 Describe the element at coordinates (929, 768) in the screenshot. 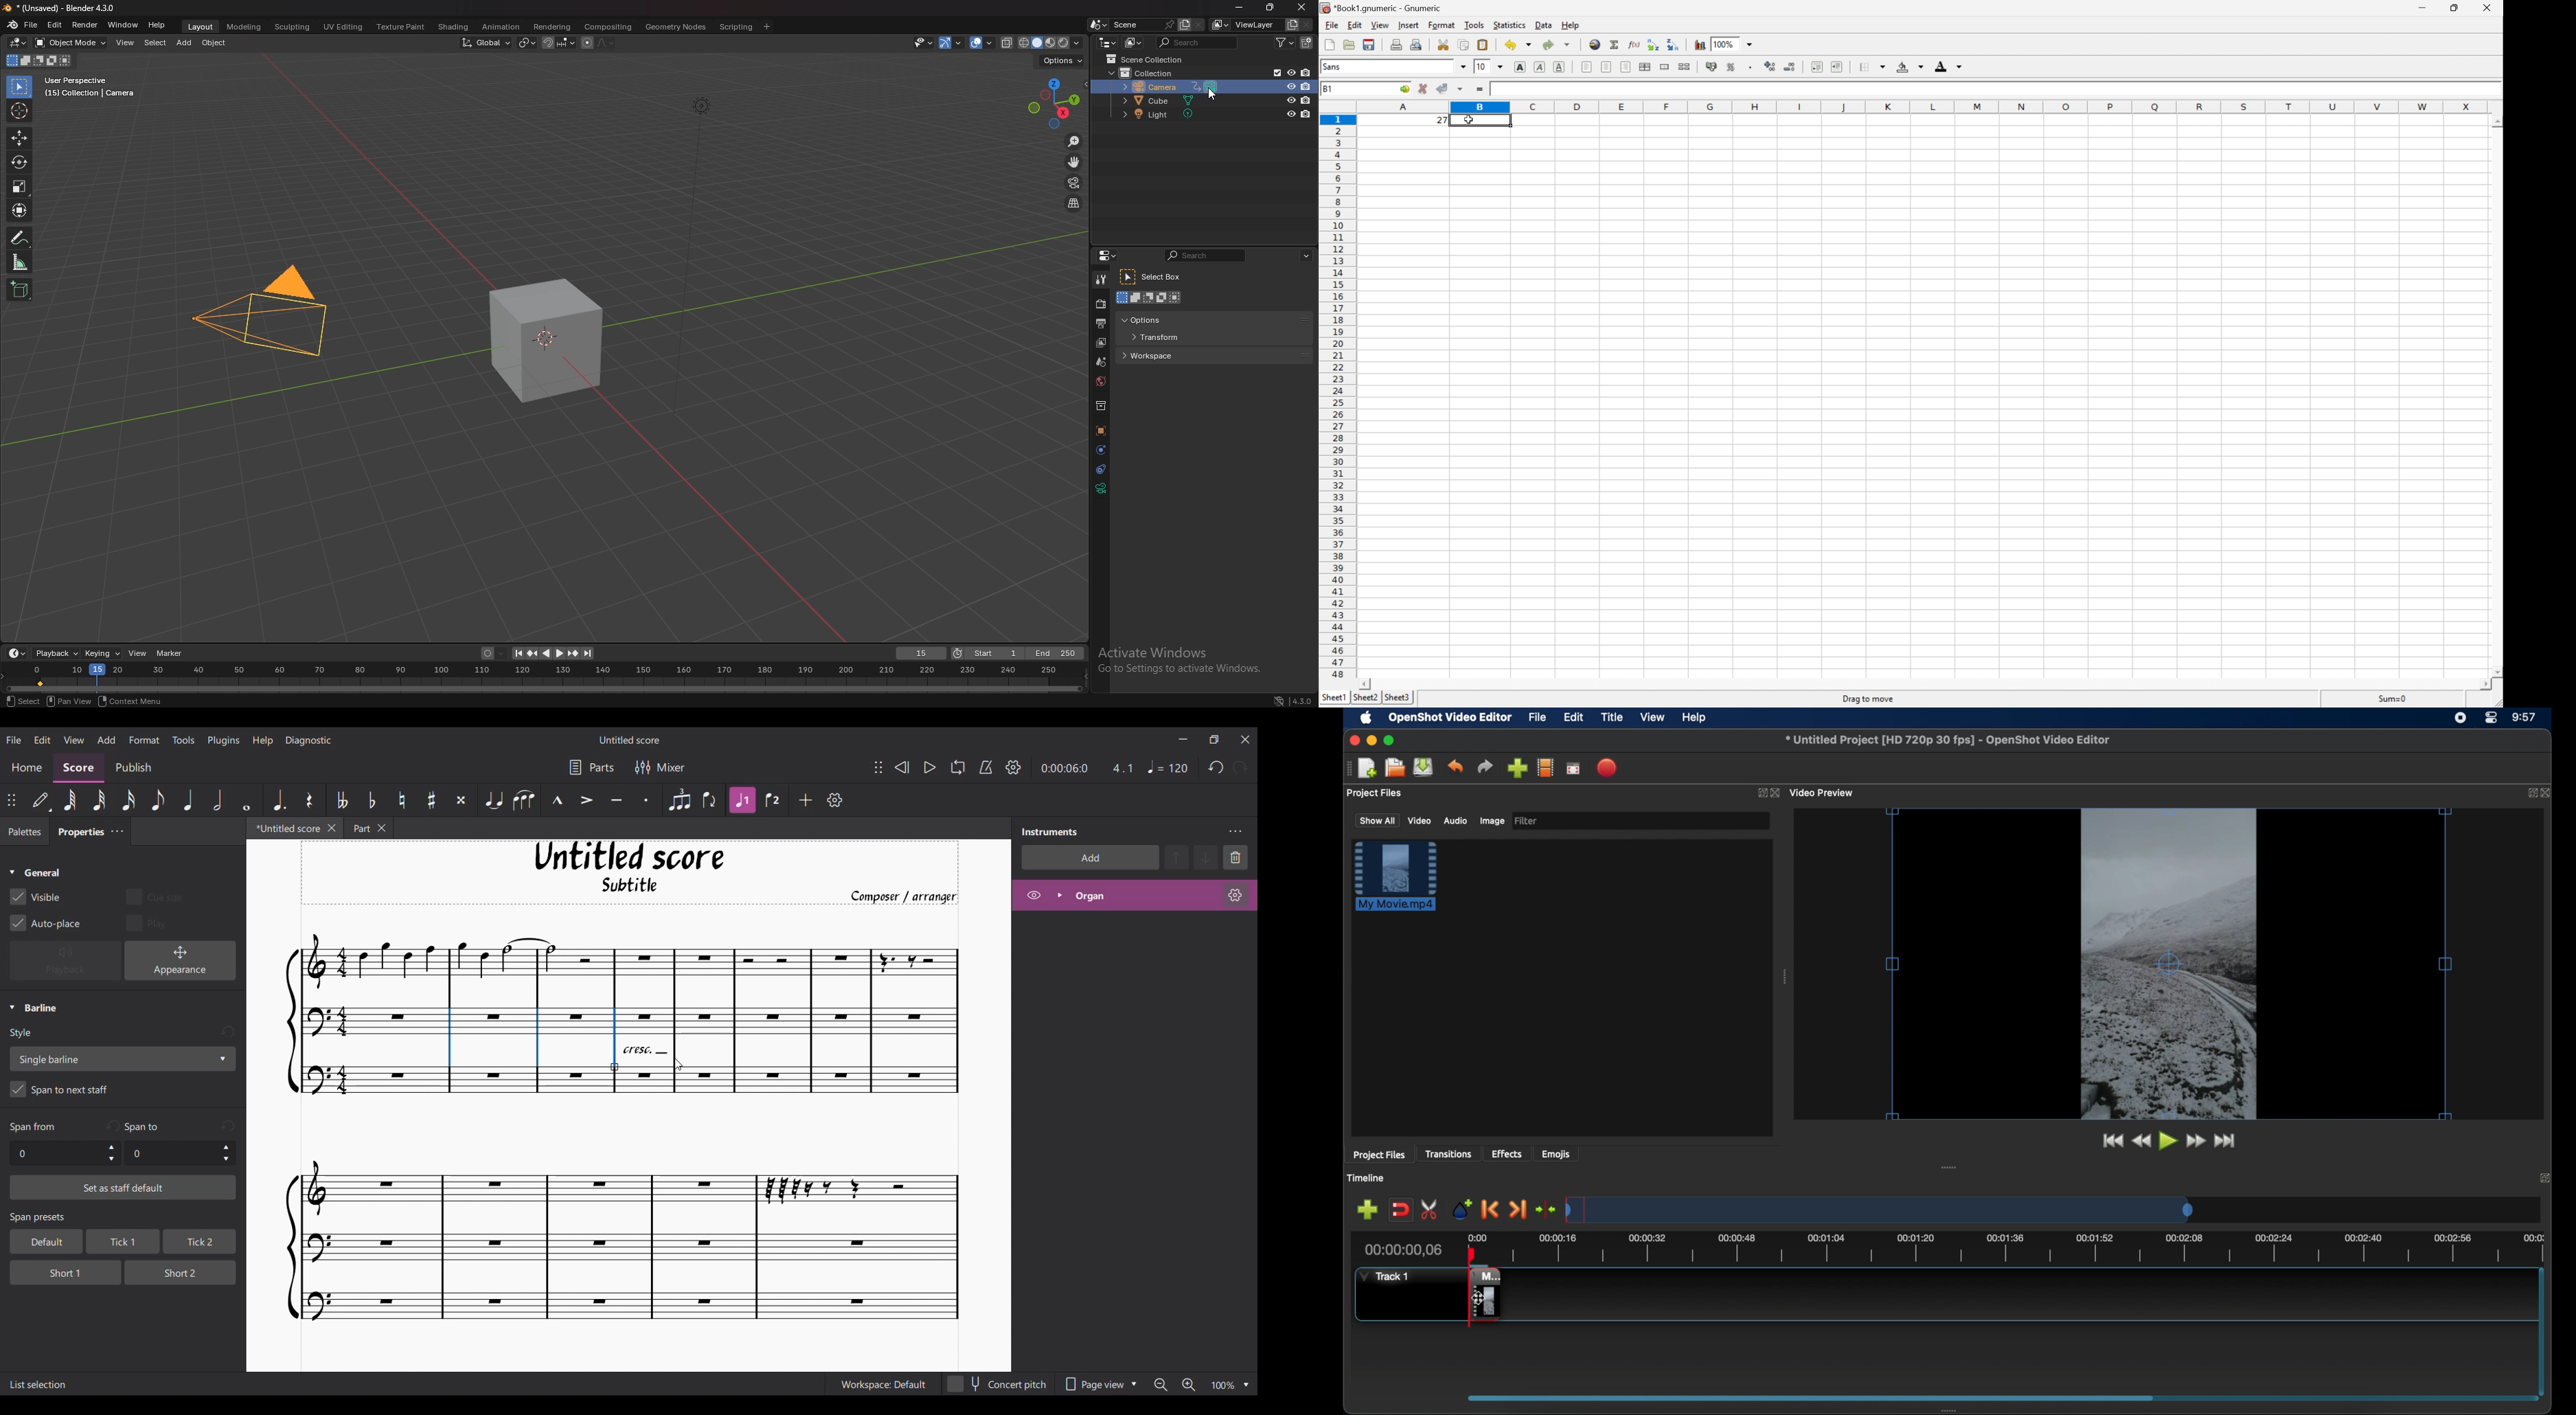

I see `Play` at that location.